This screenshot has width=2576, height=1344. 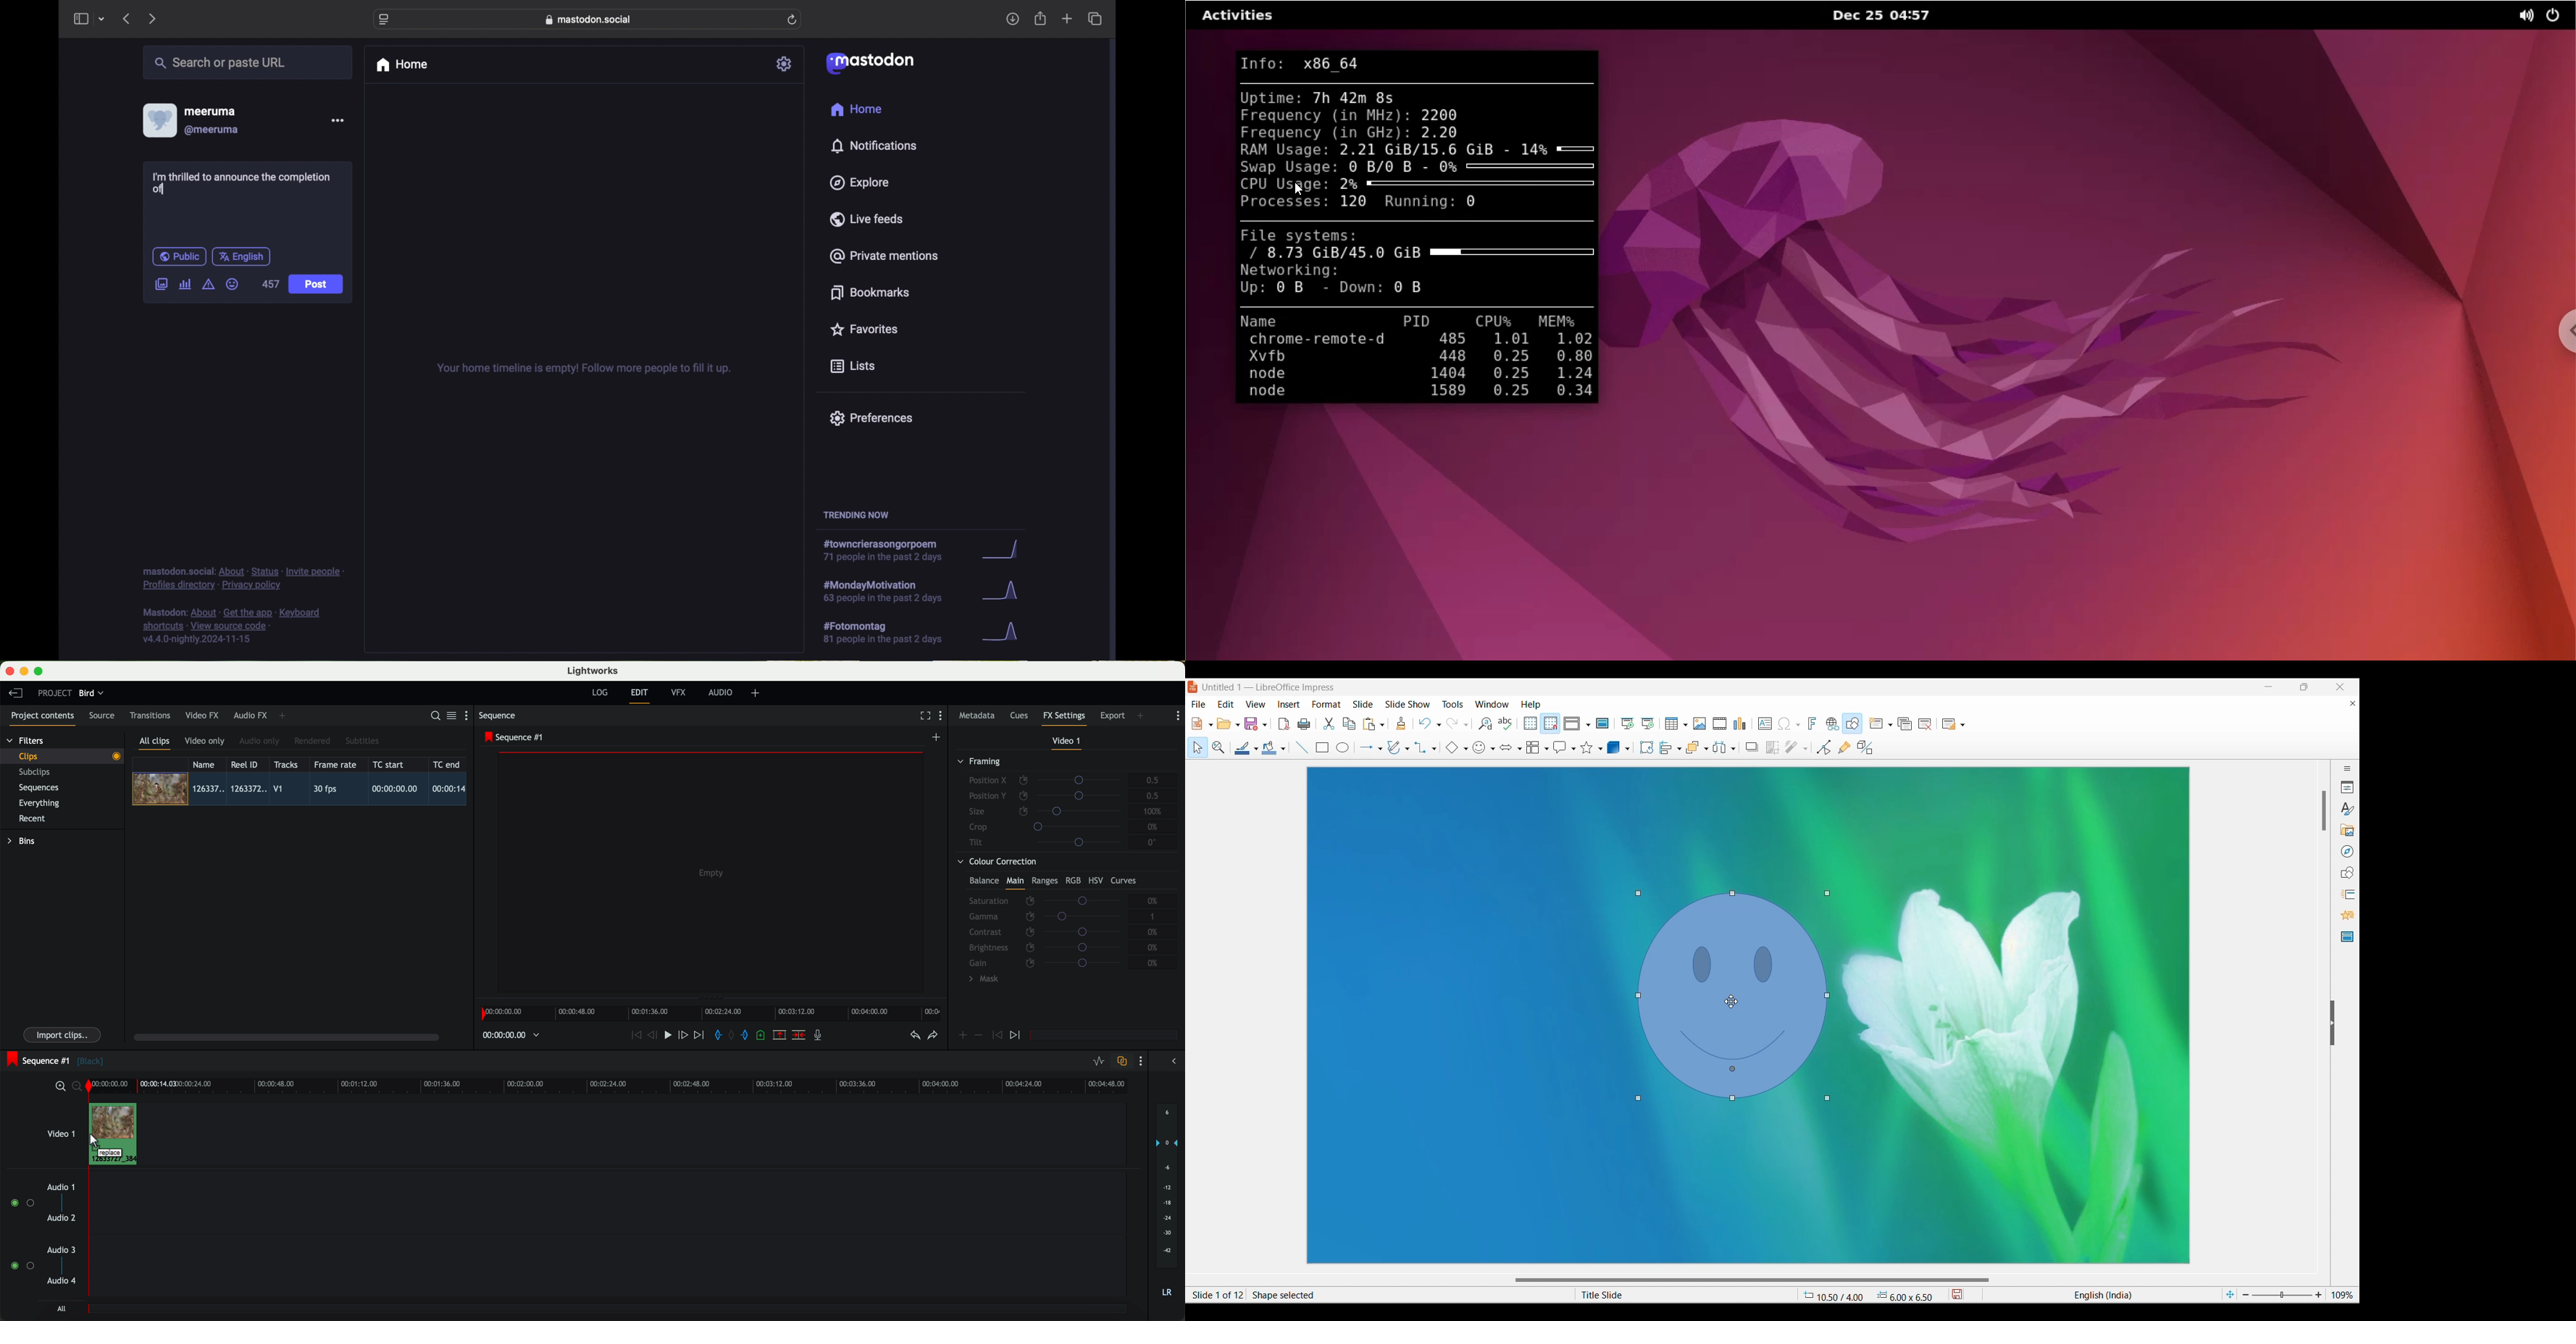 What do you see at coordinates (1627, 749) in the screenshot?
I see `3D shape options` at bounding box center [1627, 749].